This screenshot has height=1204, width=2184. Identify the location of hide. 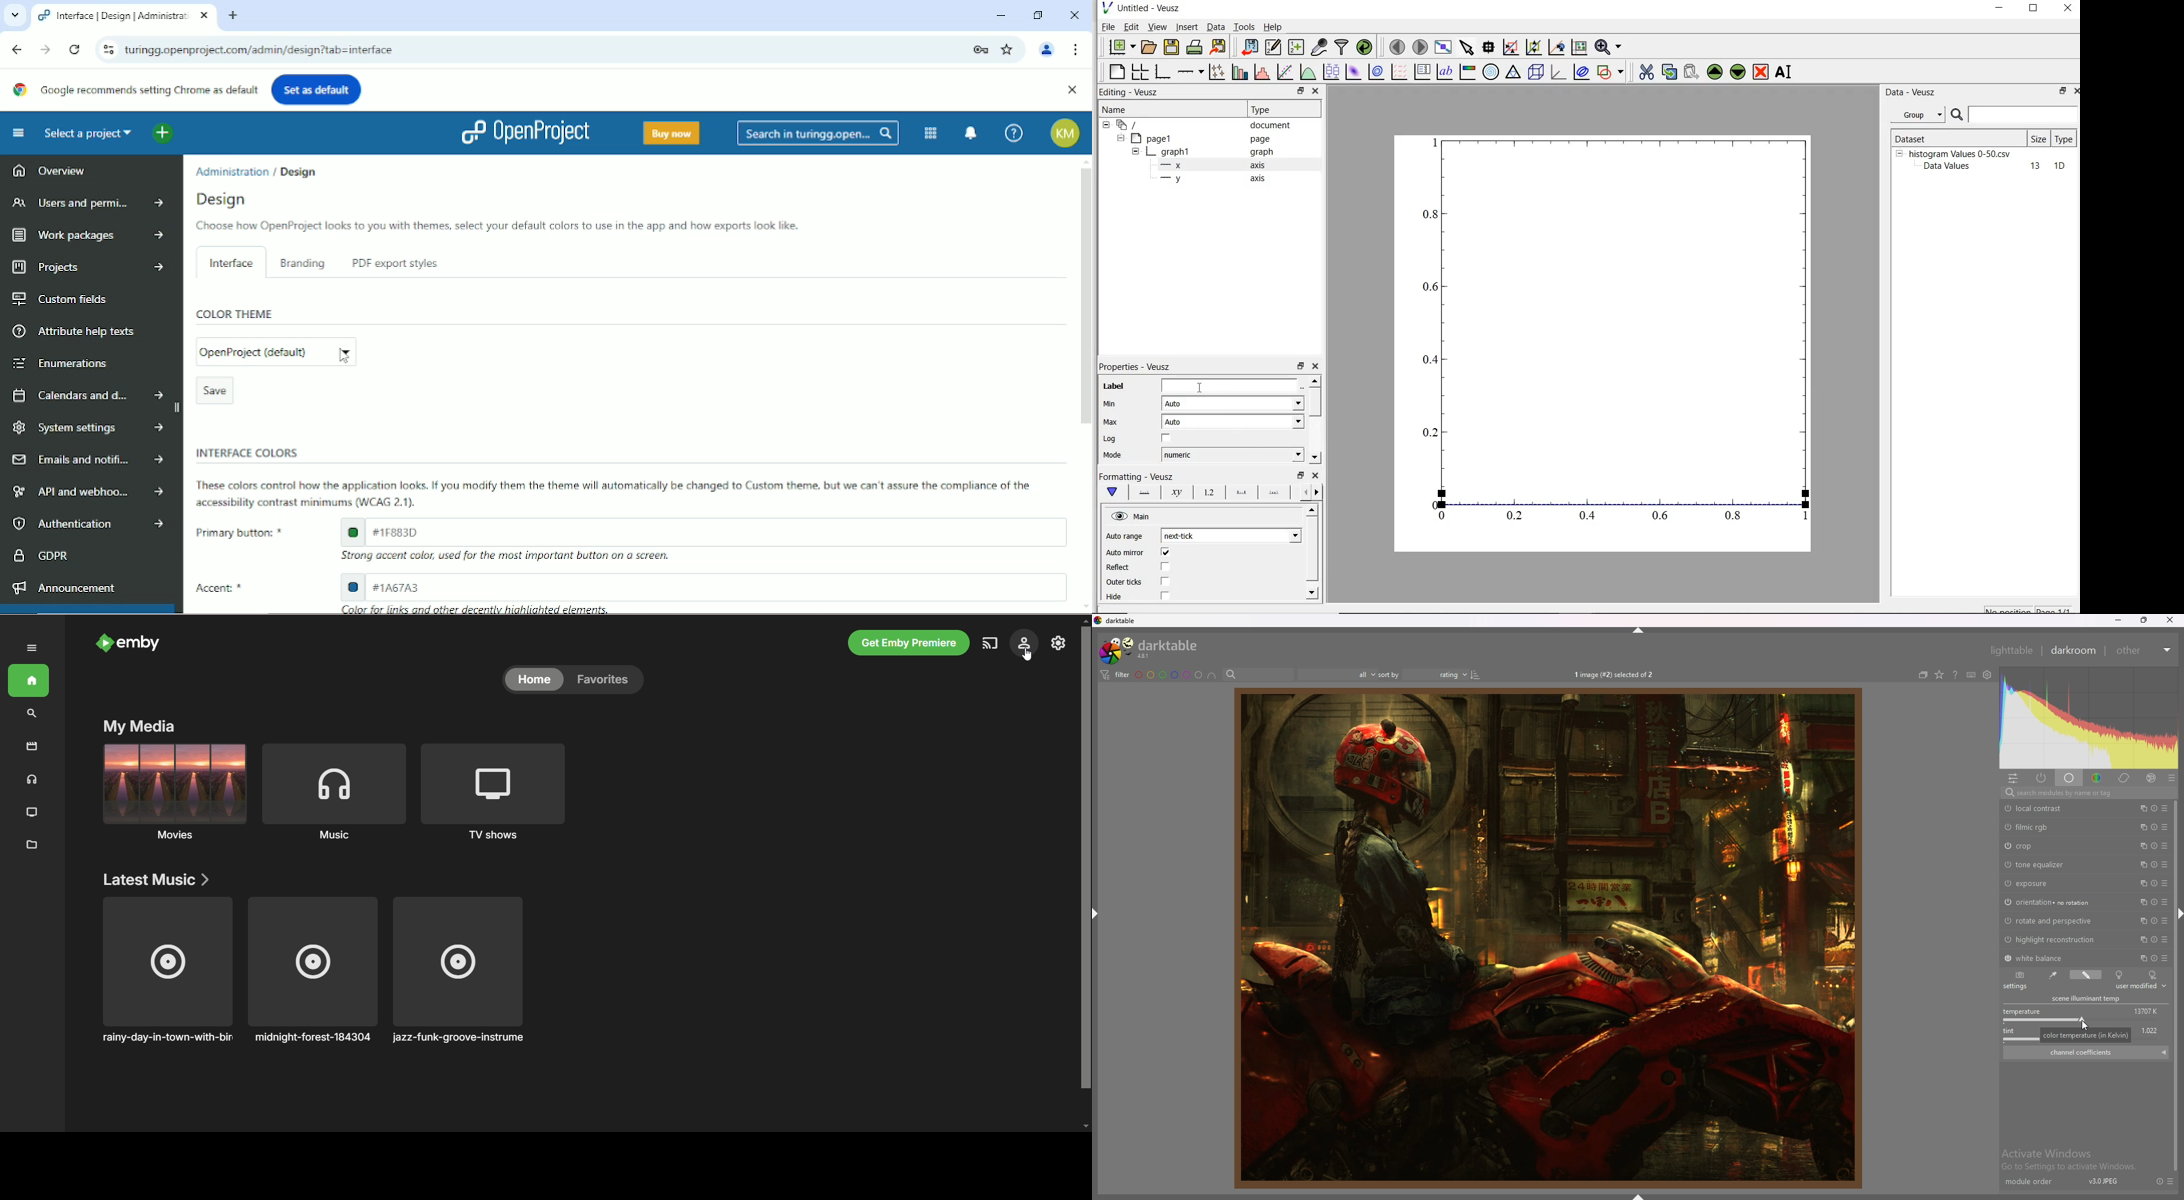
(1656, 1197).